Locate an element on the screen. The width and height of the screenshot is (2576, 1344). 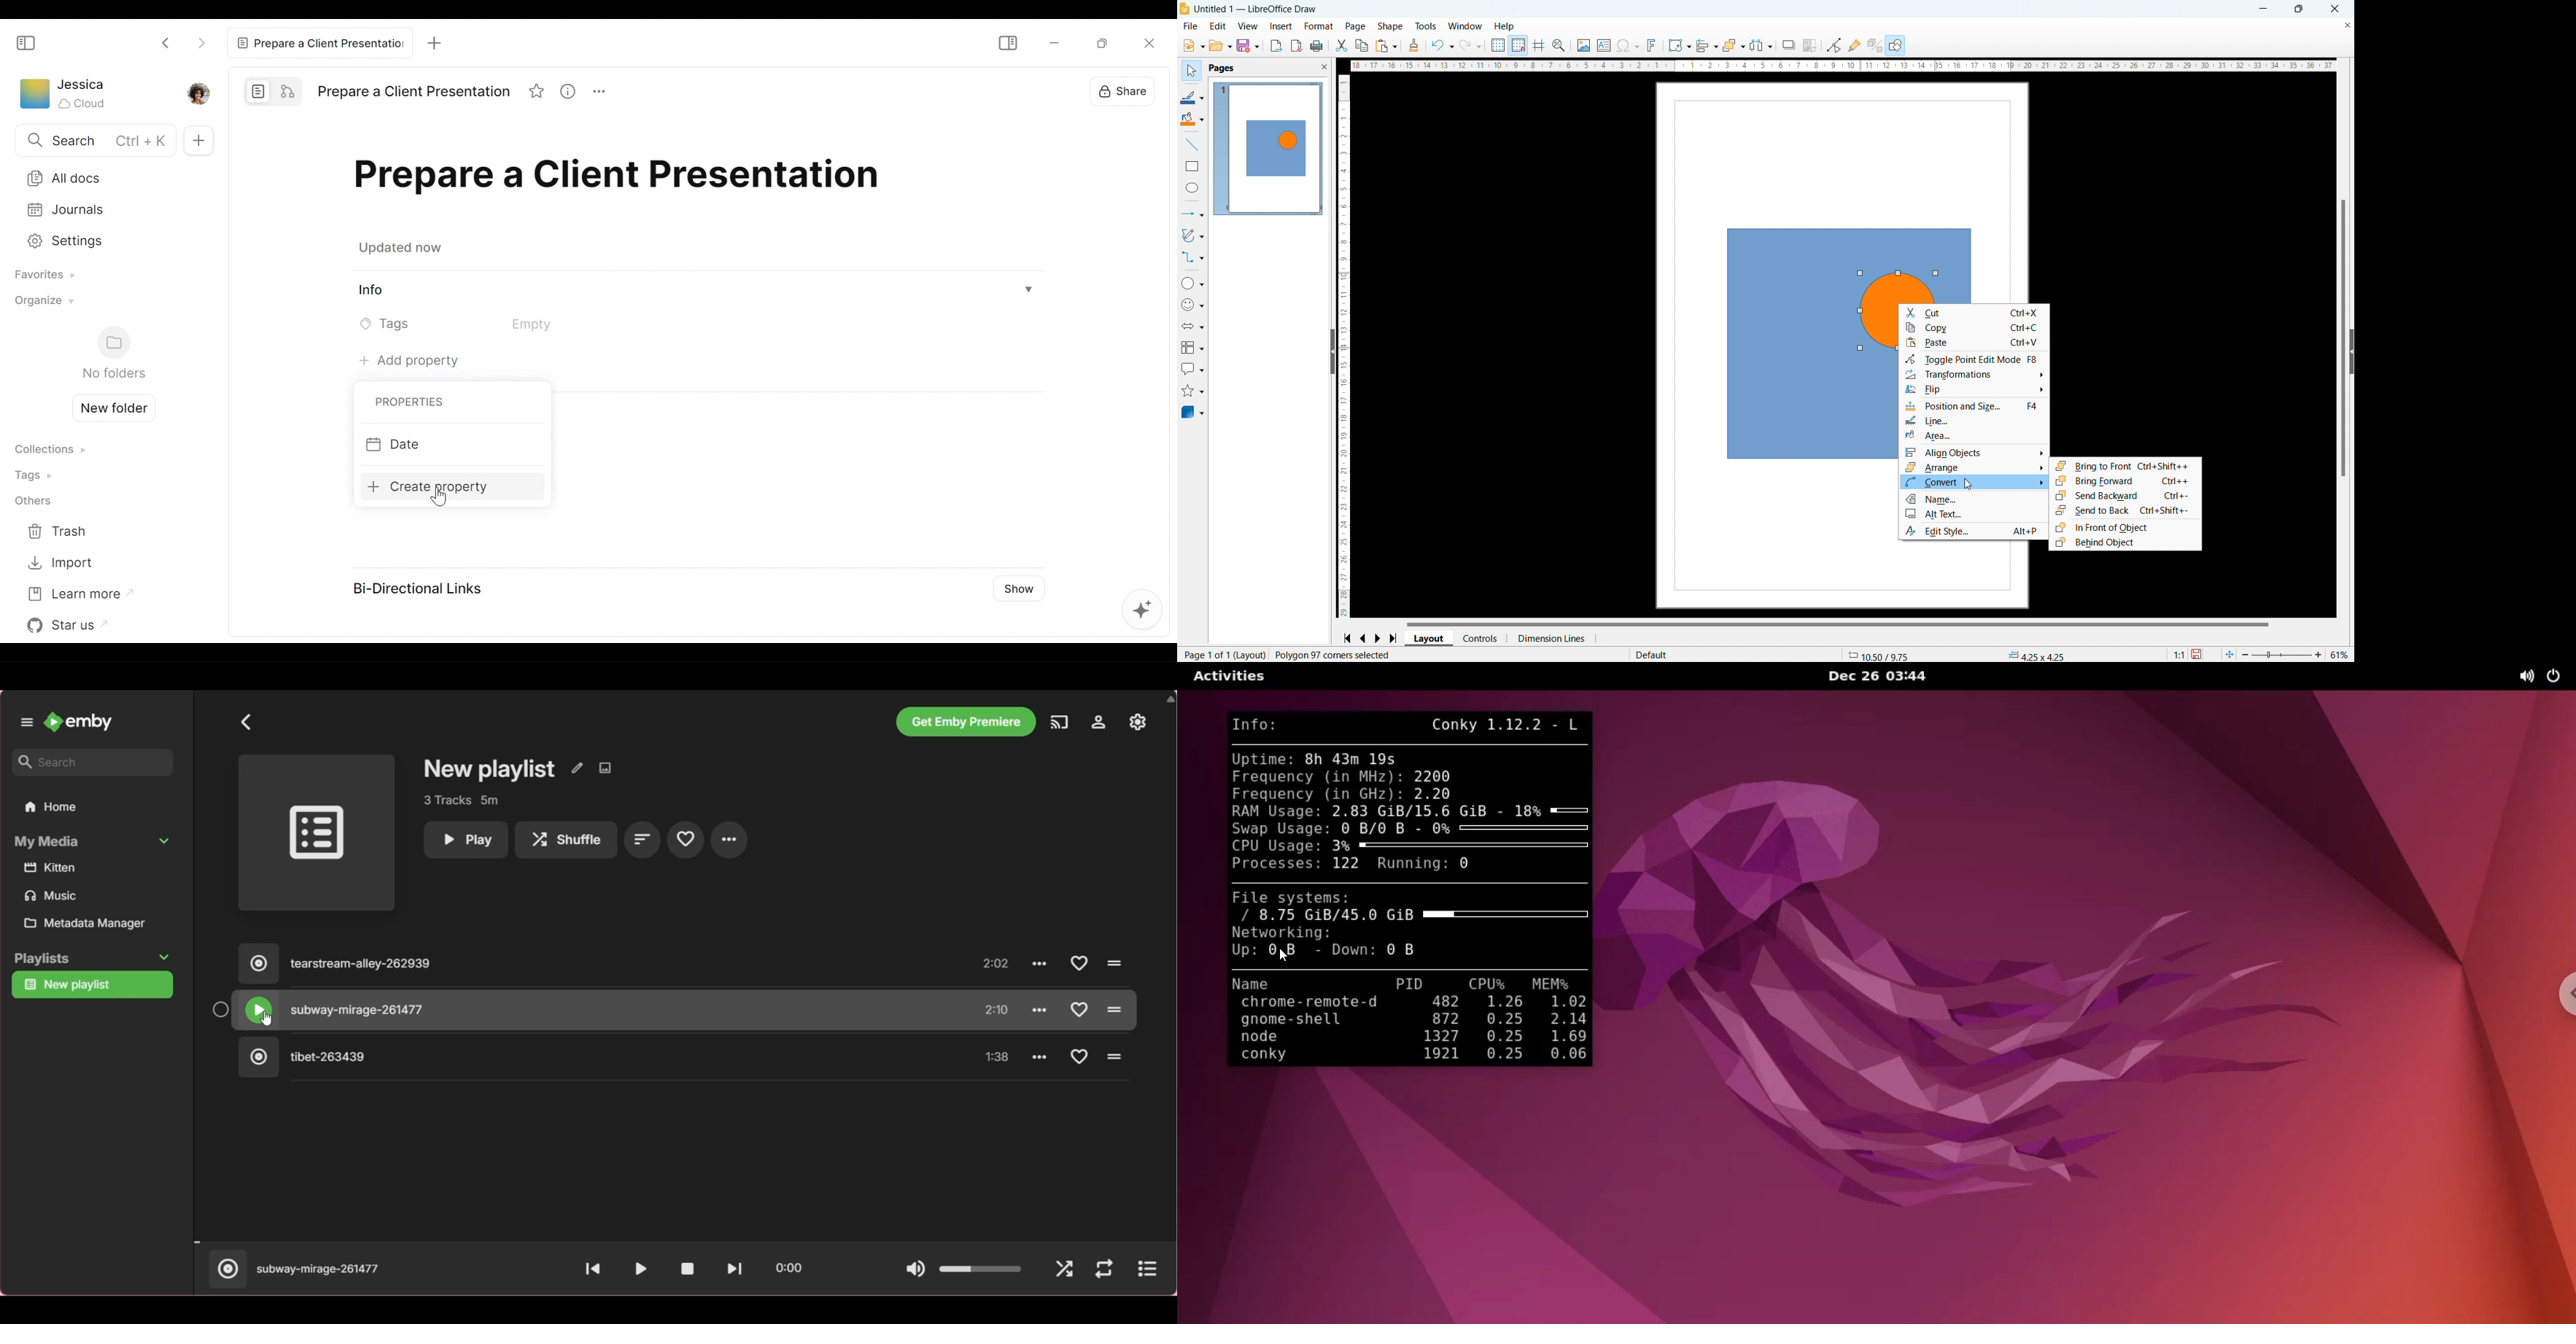
line tool is located at coordinates (1192, 145).